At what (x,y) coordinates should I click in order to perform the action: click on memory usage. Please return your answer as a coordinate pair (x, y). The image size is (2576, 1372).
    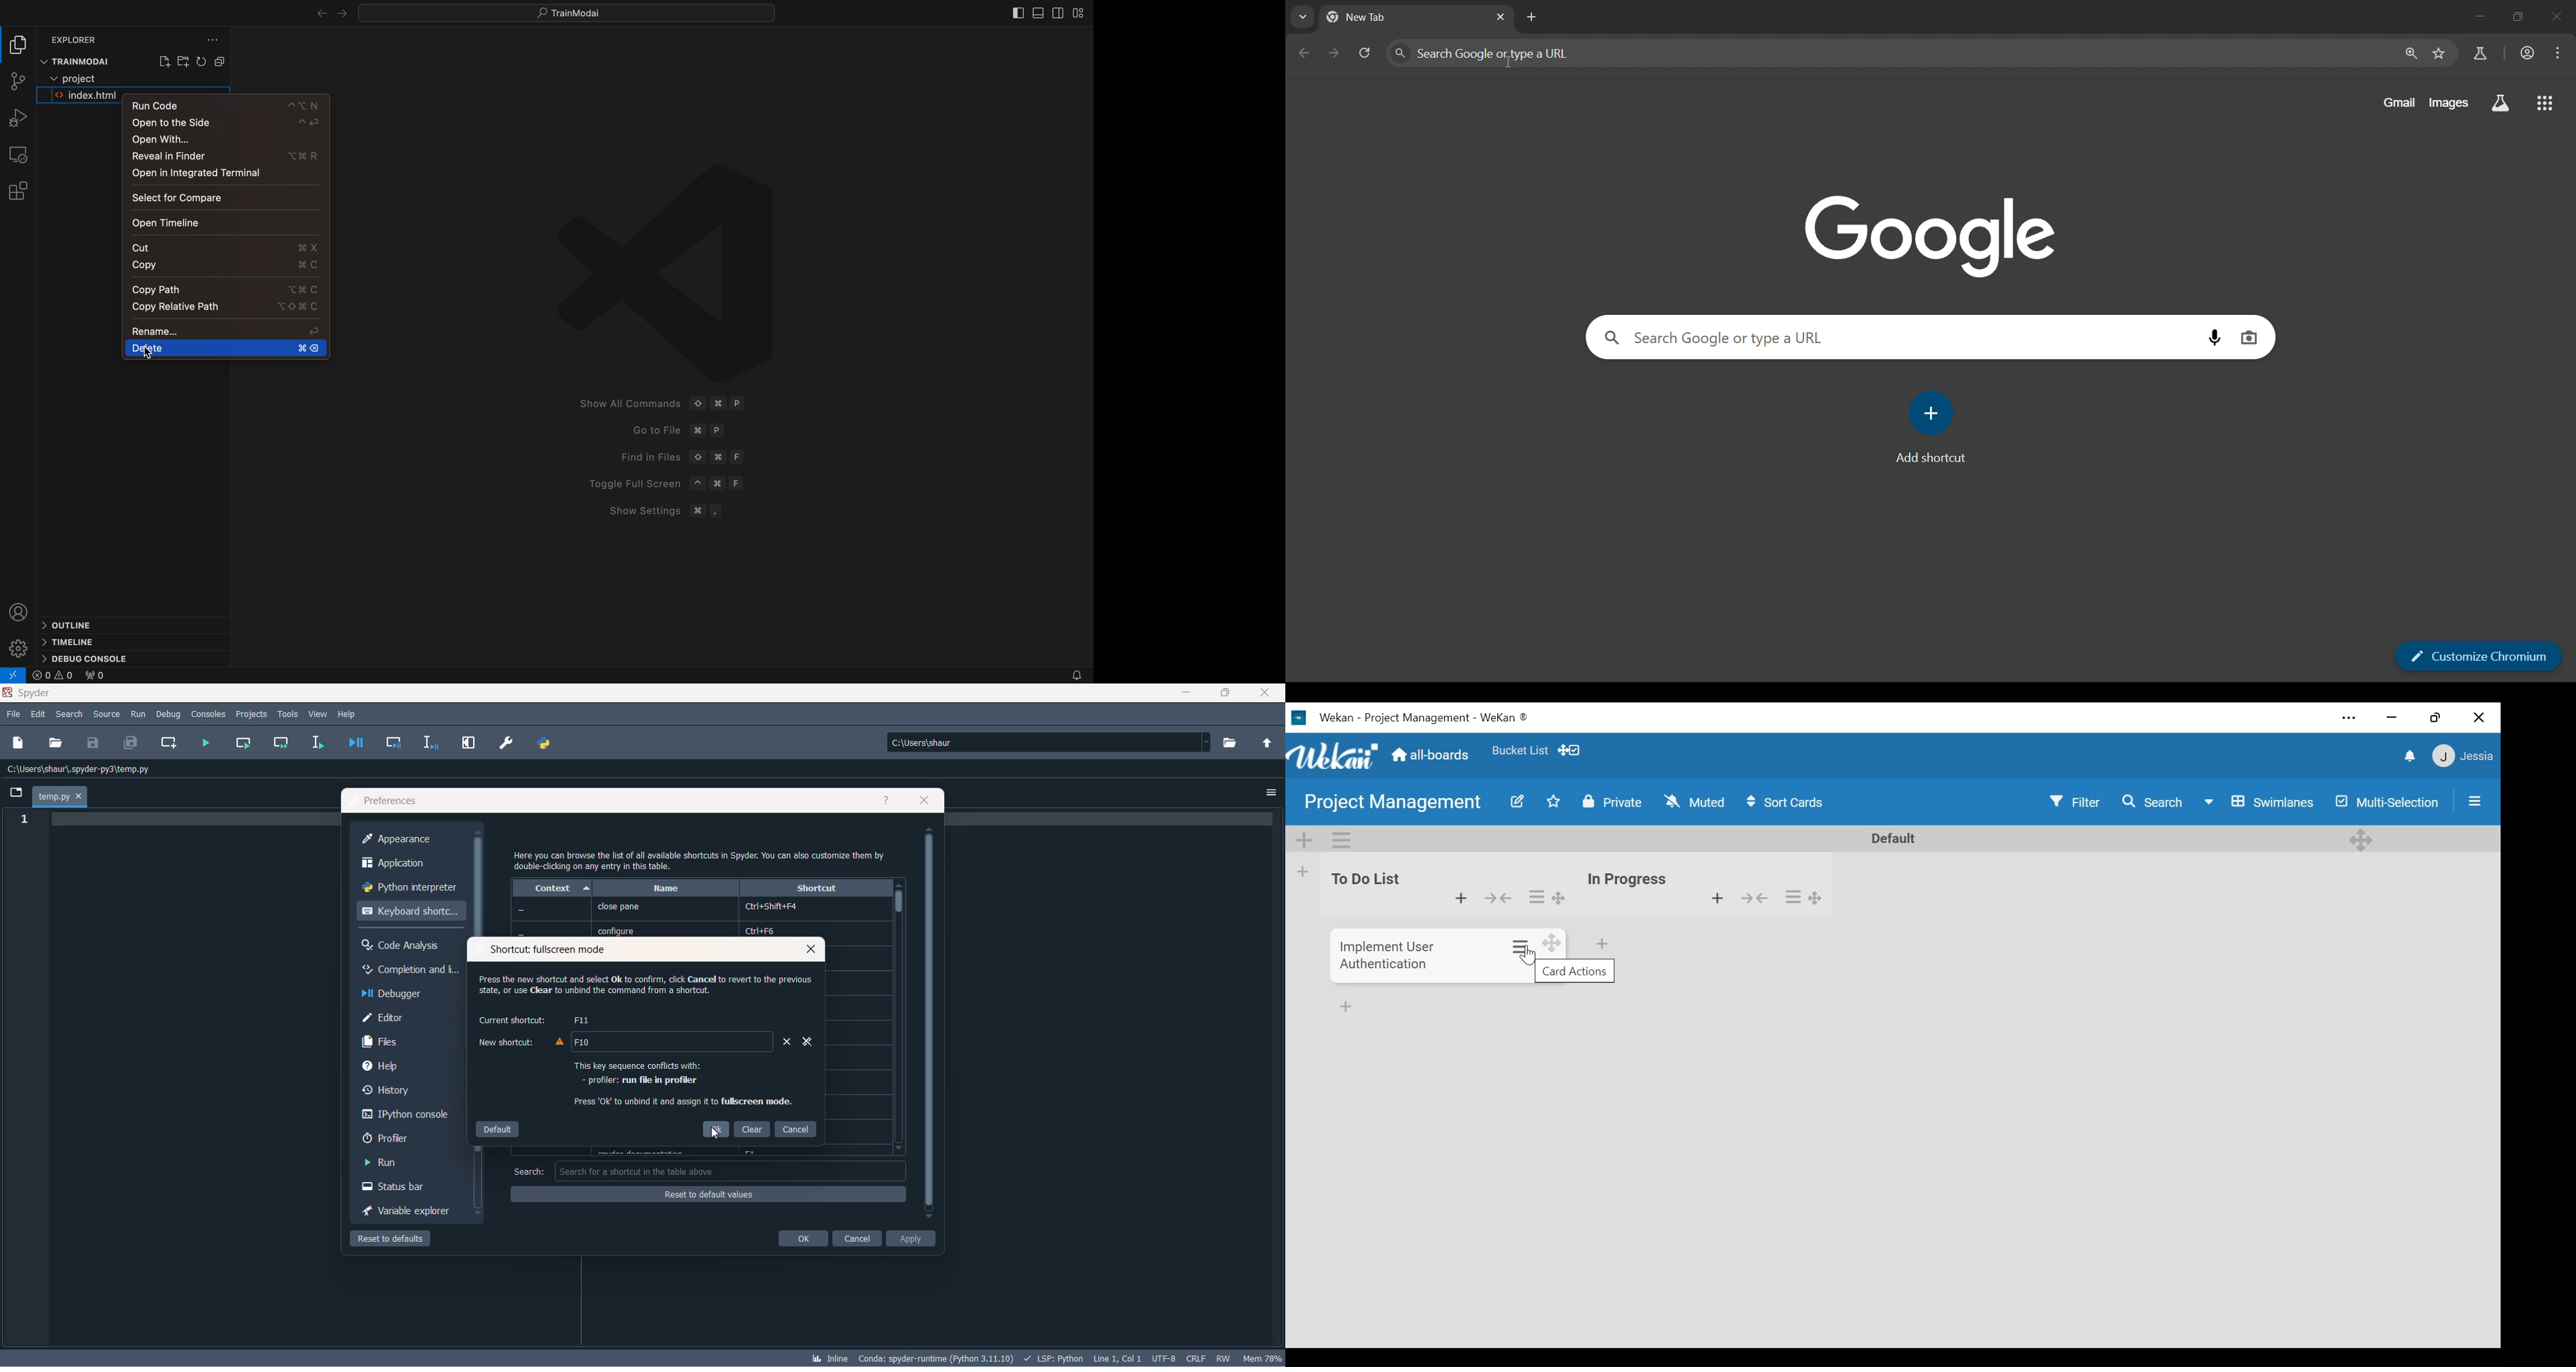
    Looking at the image, I should click on (1264, 1358).